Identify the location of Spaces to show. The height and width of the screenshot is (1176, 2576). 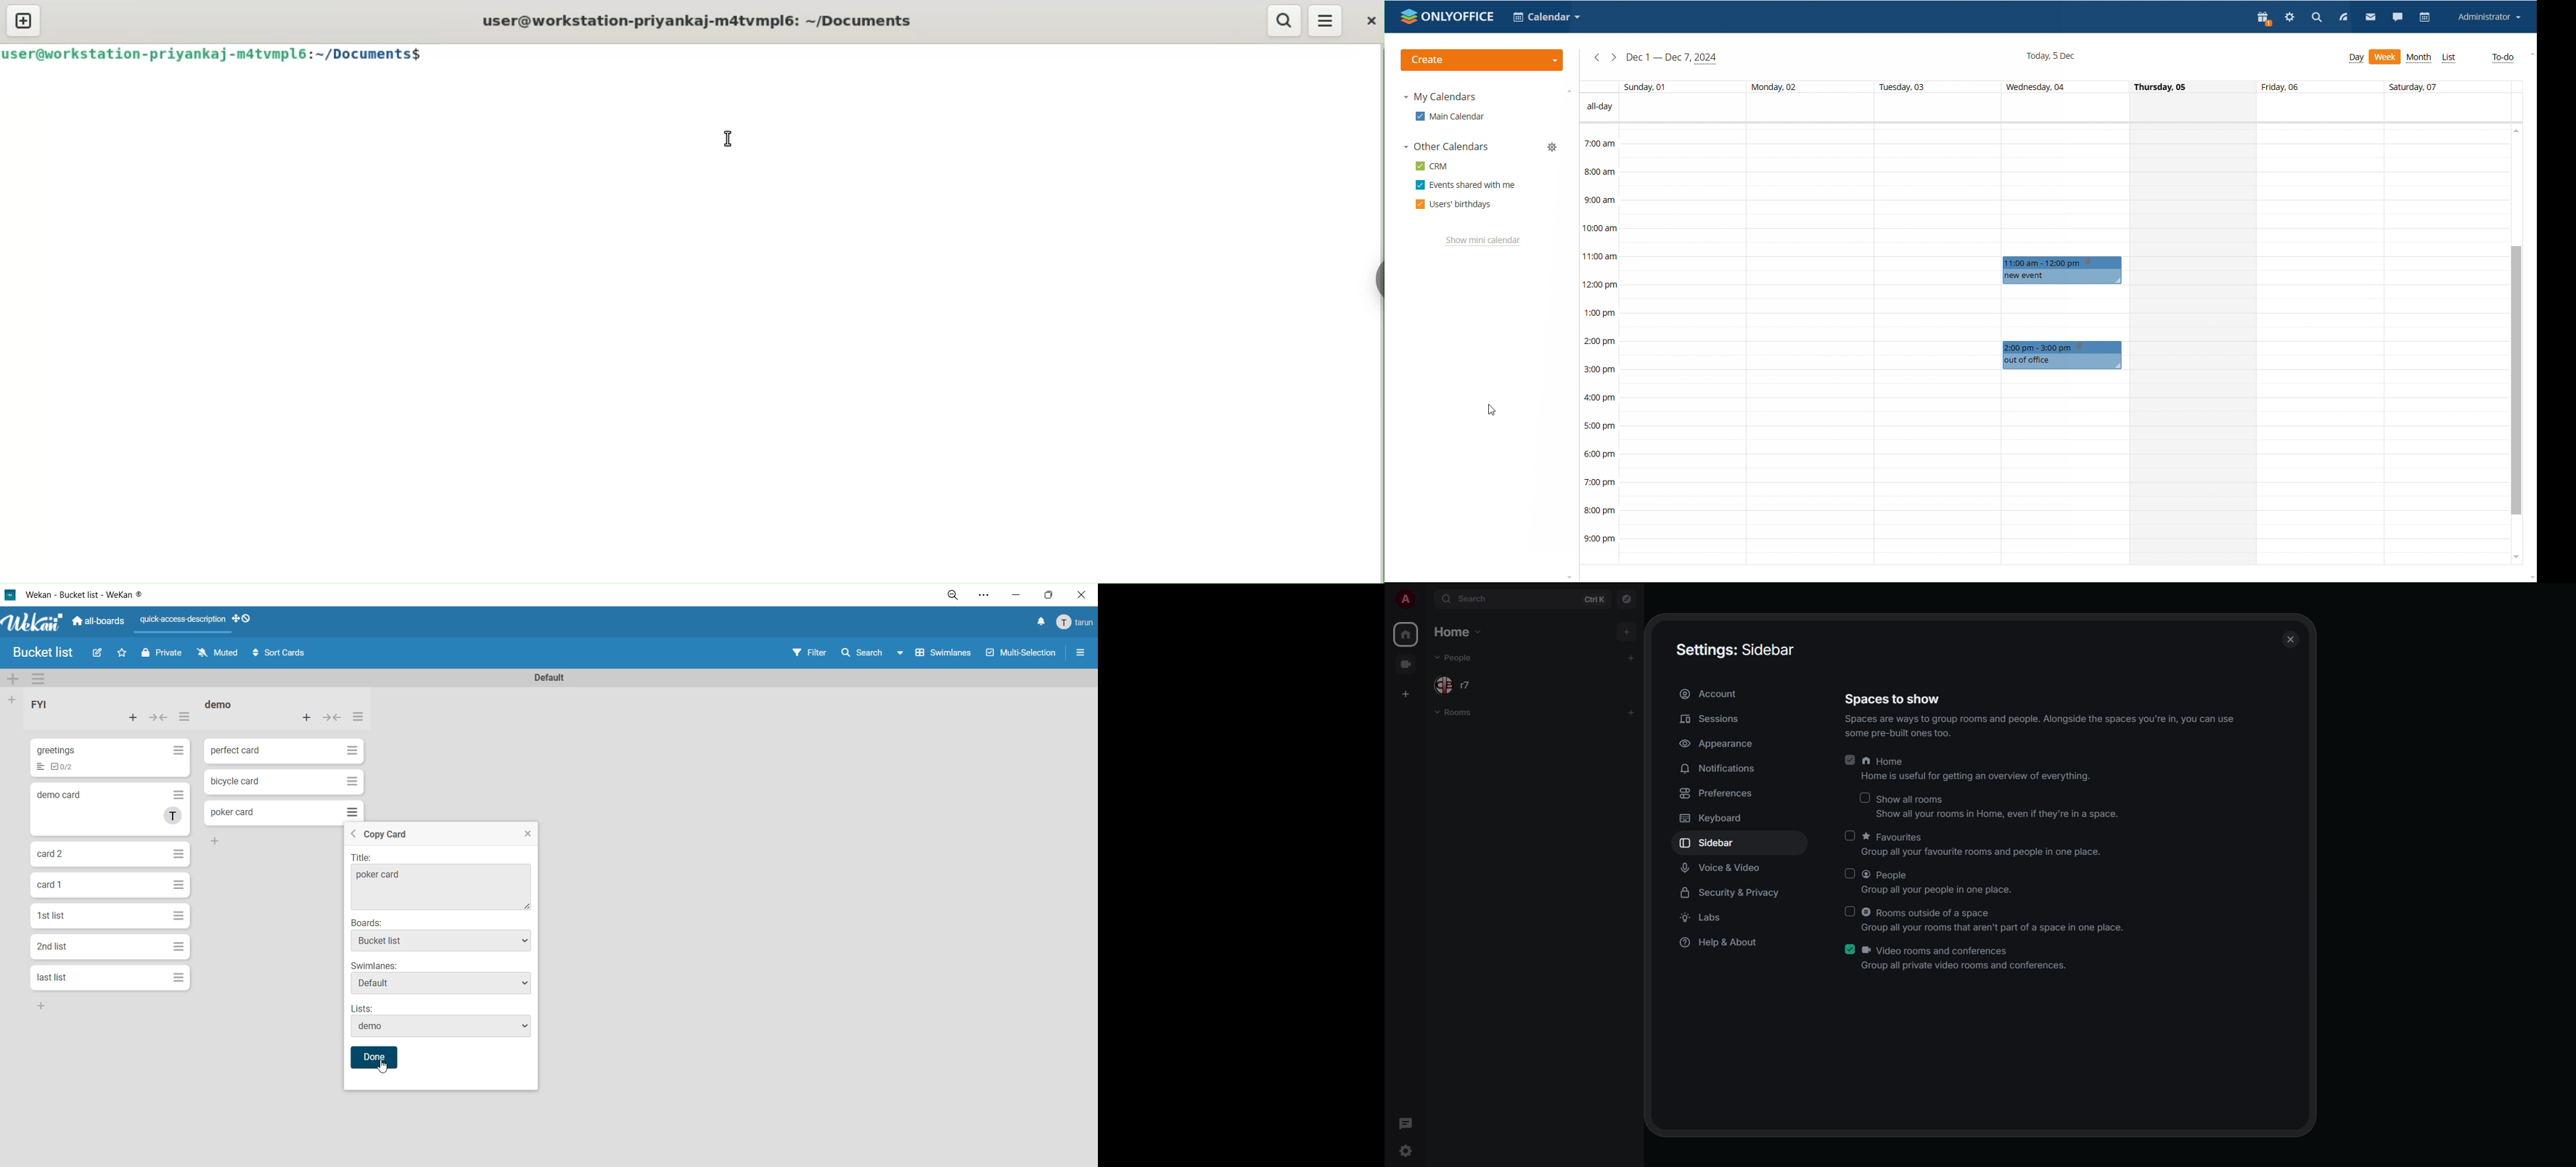
(1899, 697).